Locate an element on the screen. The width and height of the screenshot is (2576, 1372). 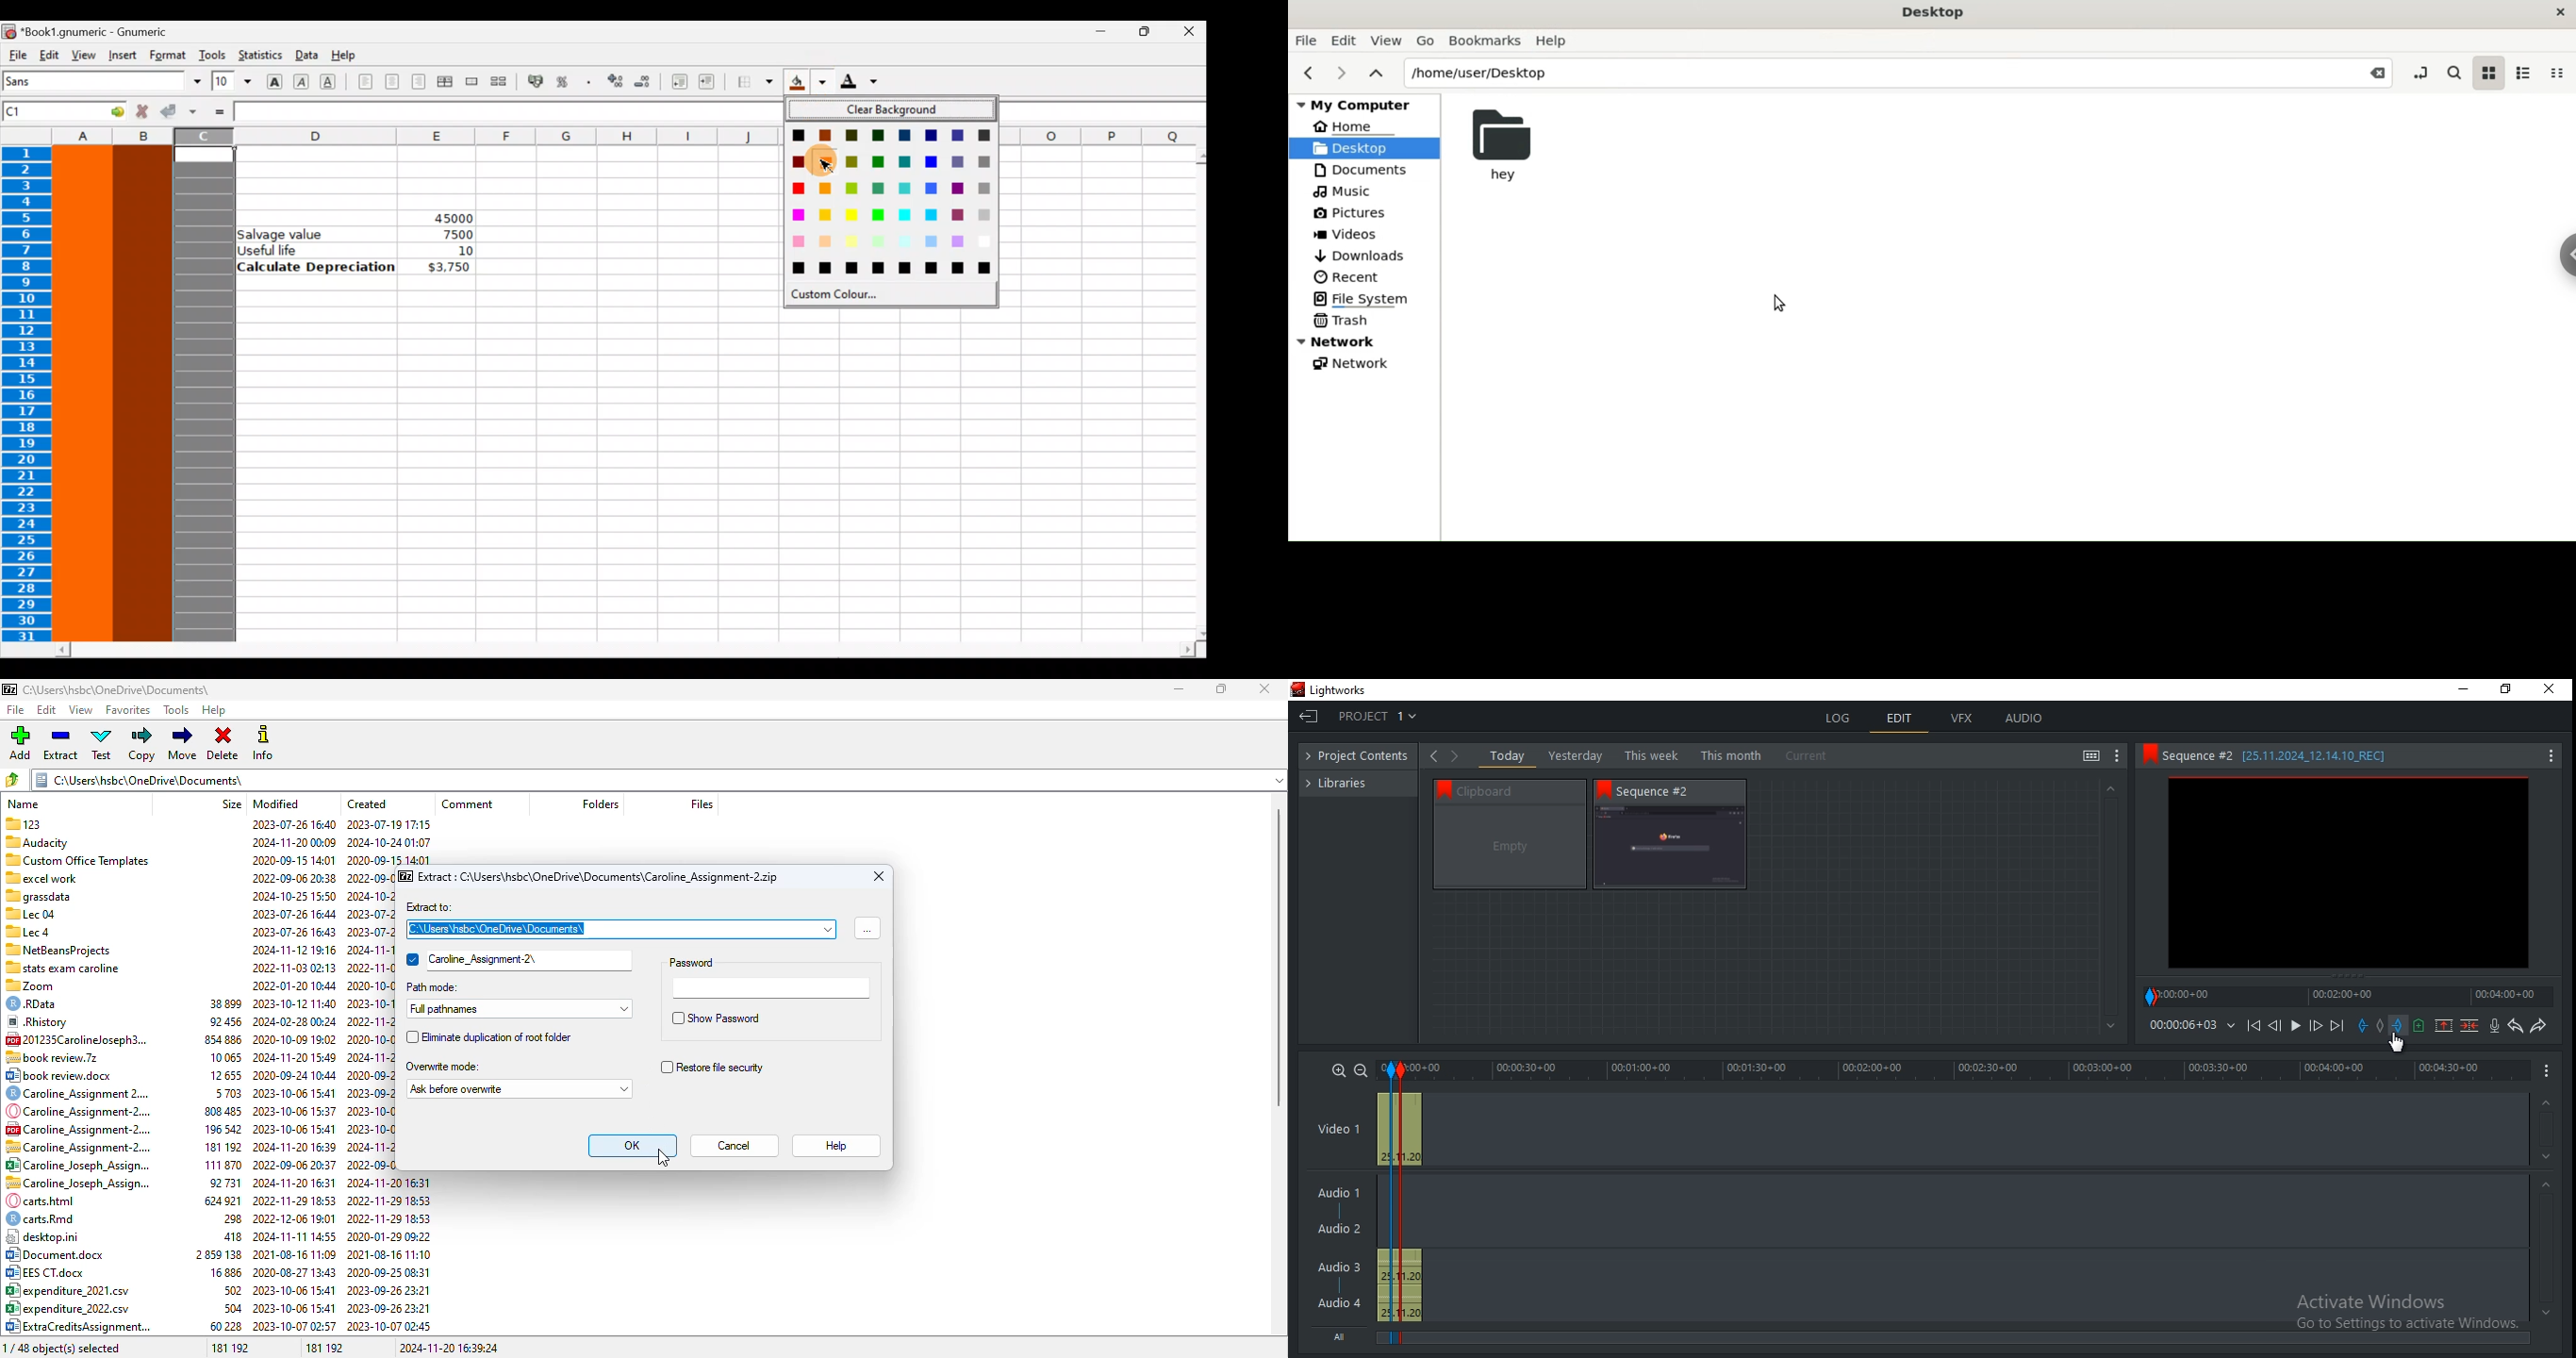
Scroll bar is located at coordinates (1192, 394).